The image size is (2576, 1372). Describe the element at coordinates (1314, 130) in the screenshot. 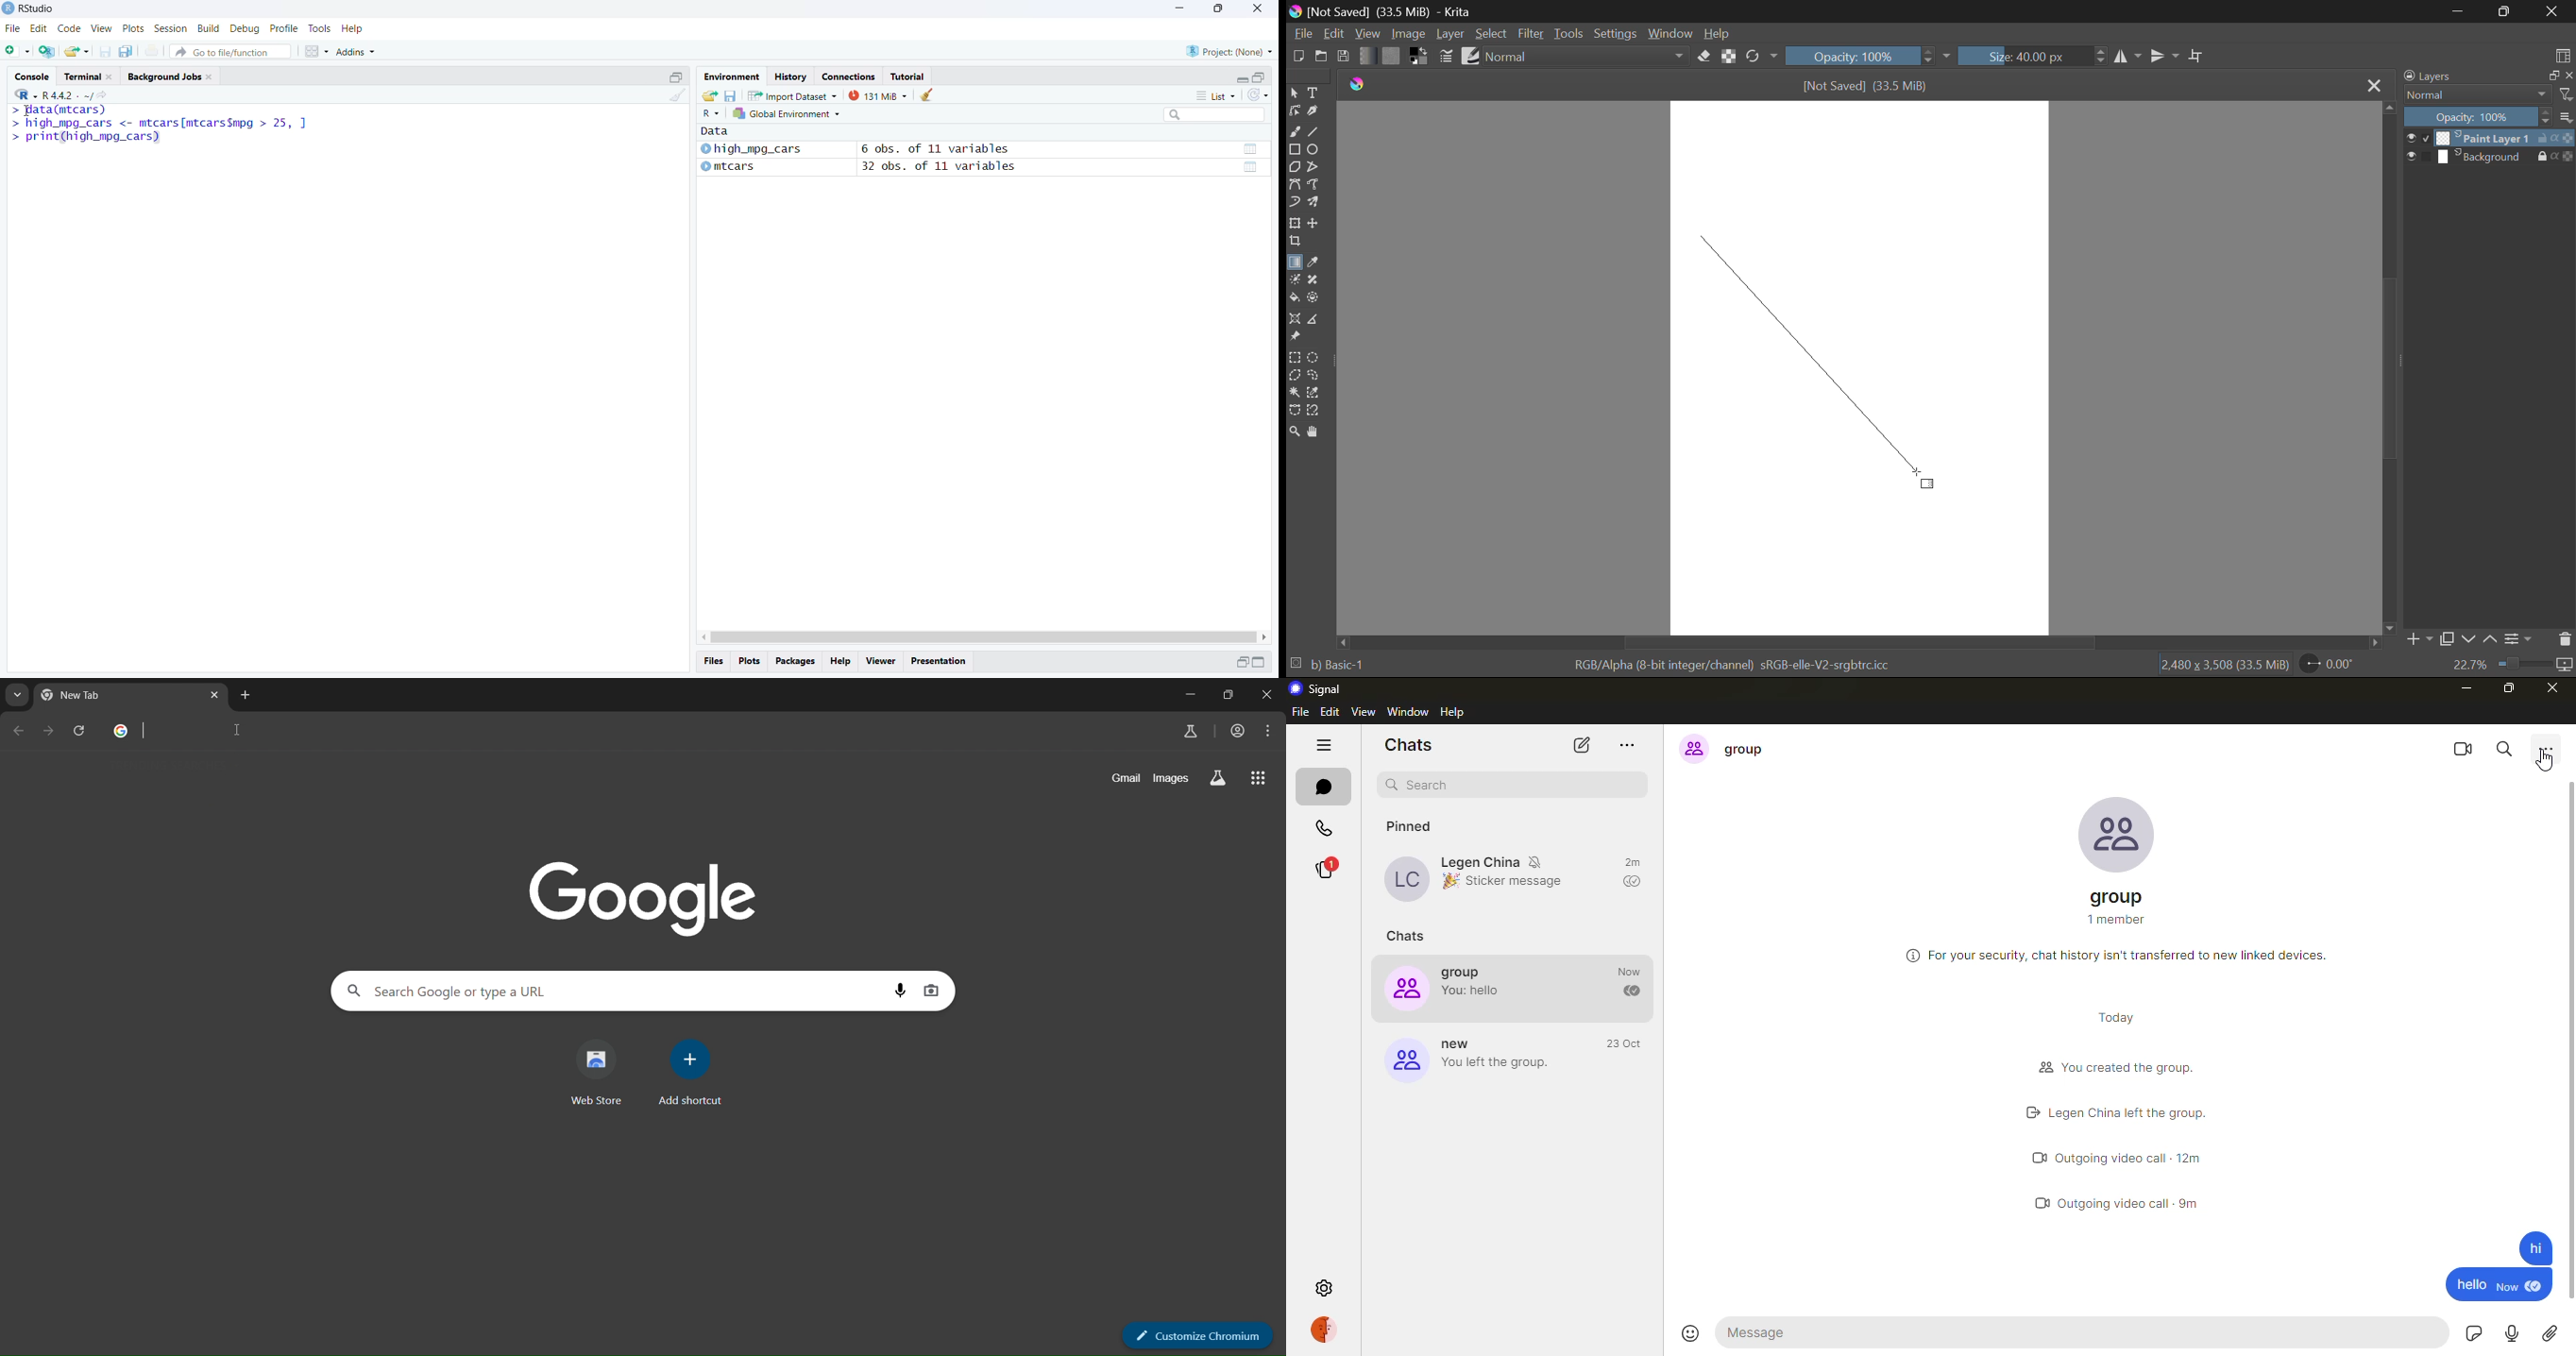

I see `Line` at that location.